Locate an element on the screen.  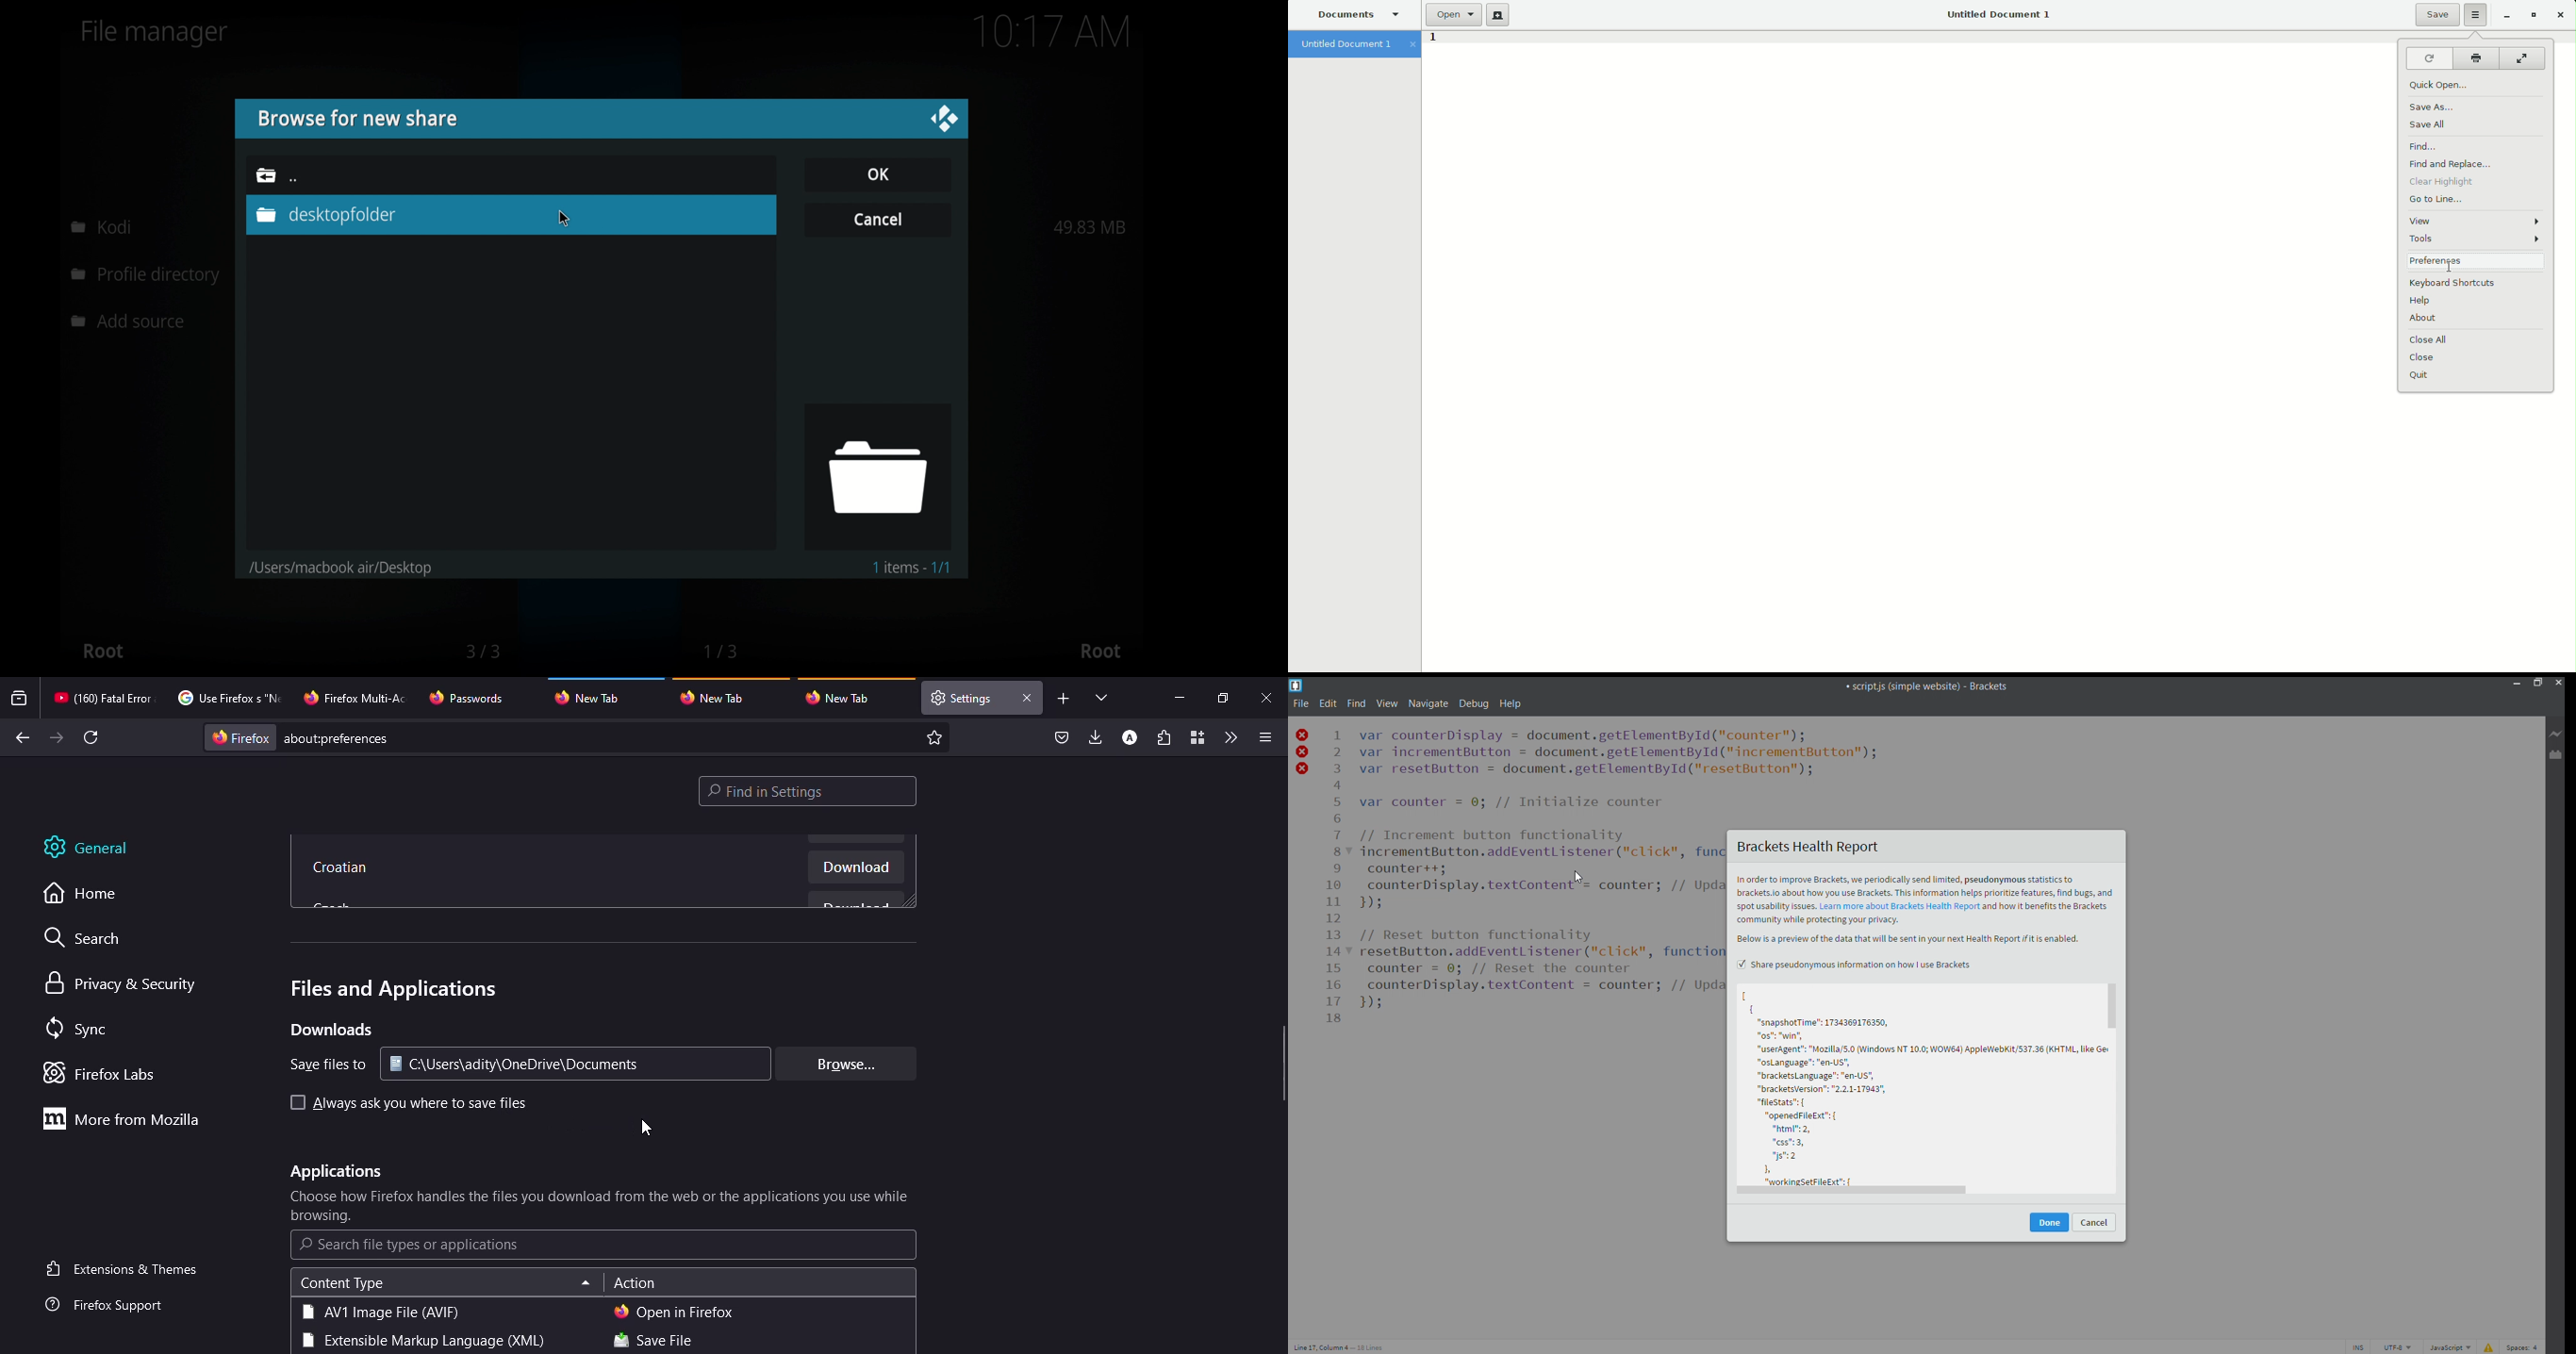
browse is located at coordinates (842, 1064).